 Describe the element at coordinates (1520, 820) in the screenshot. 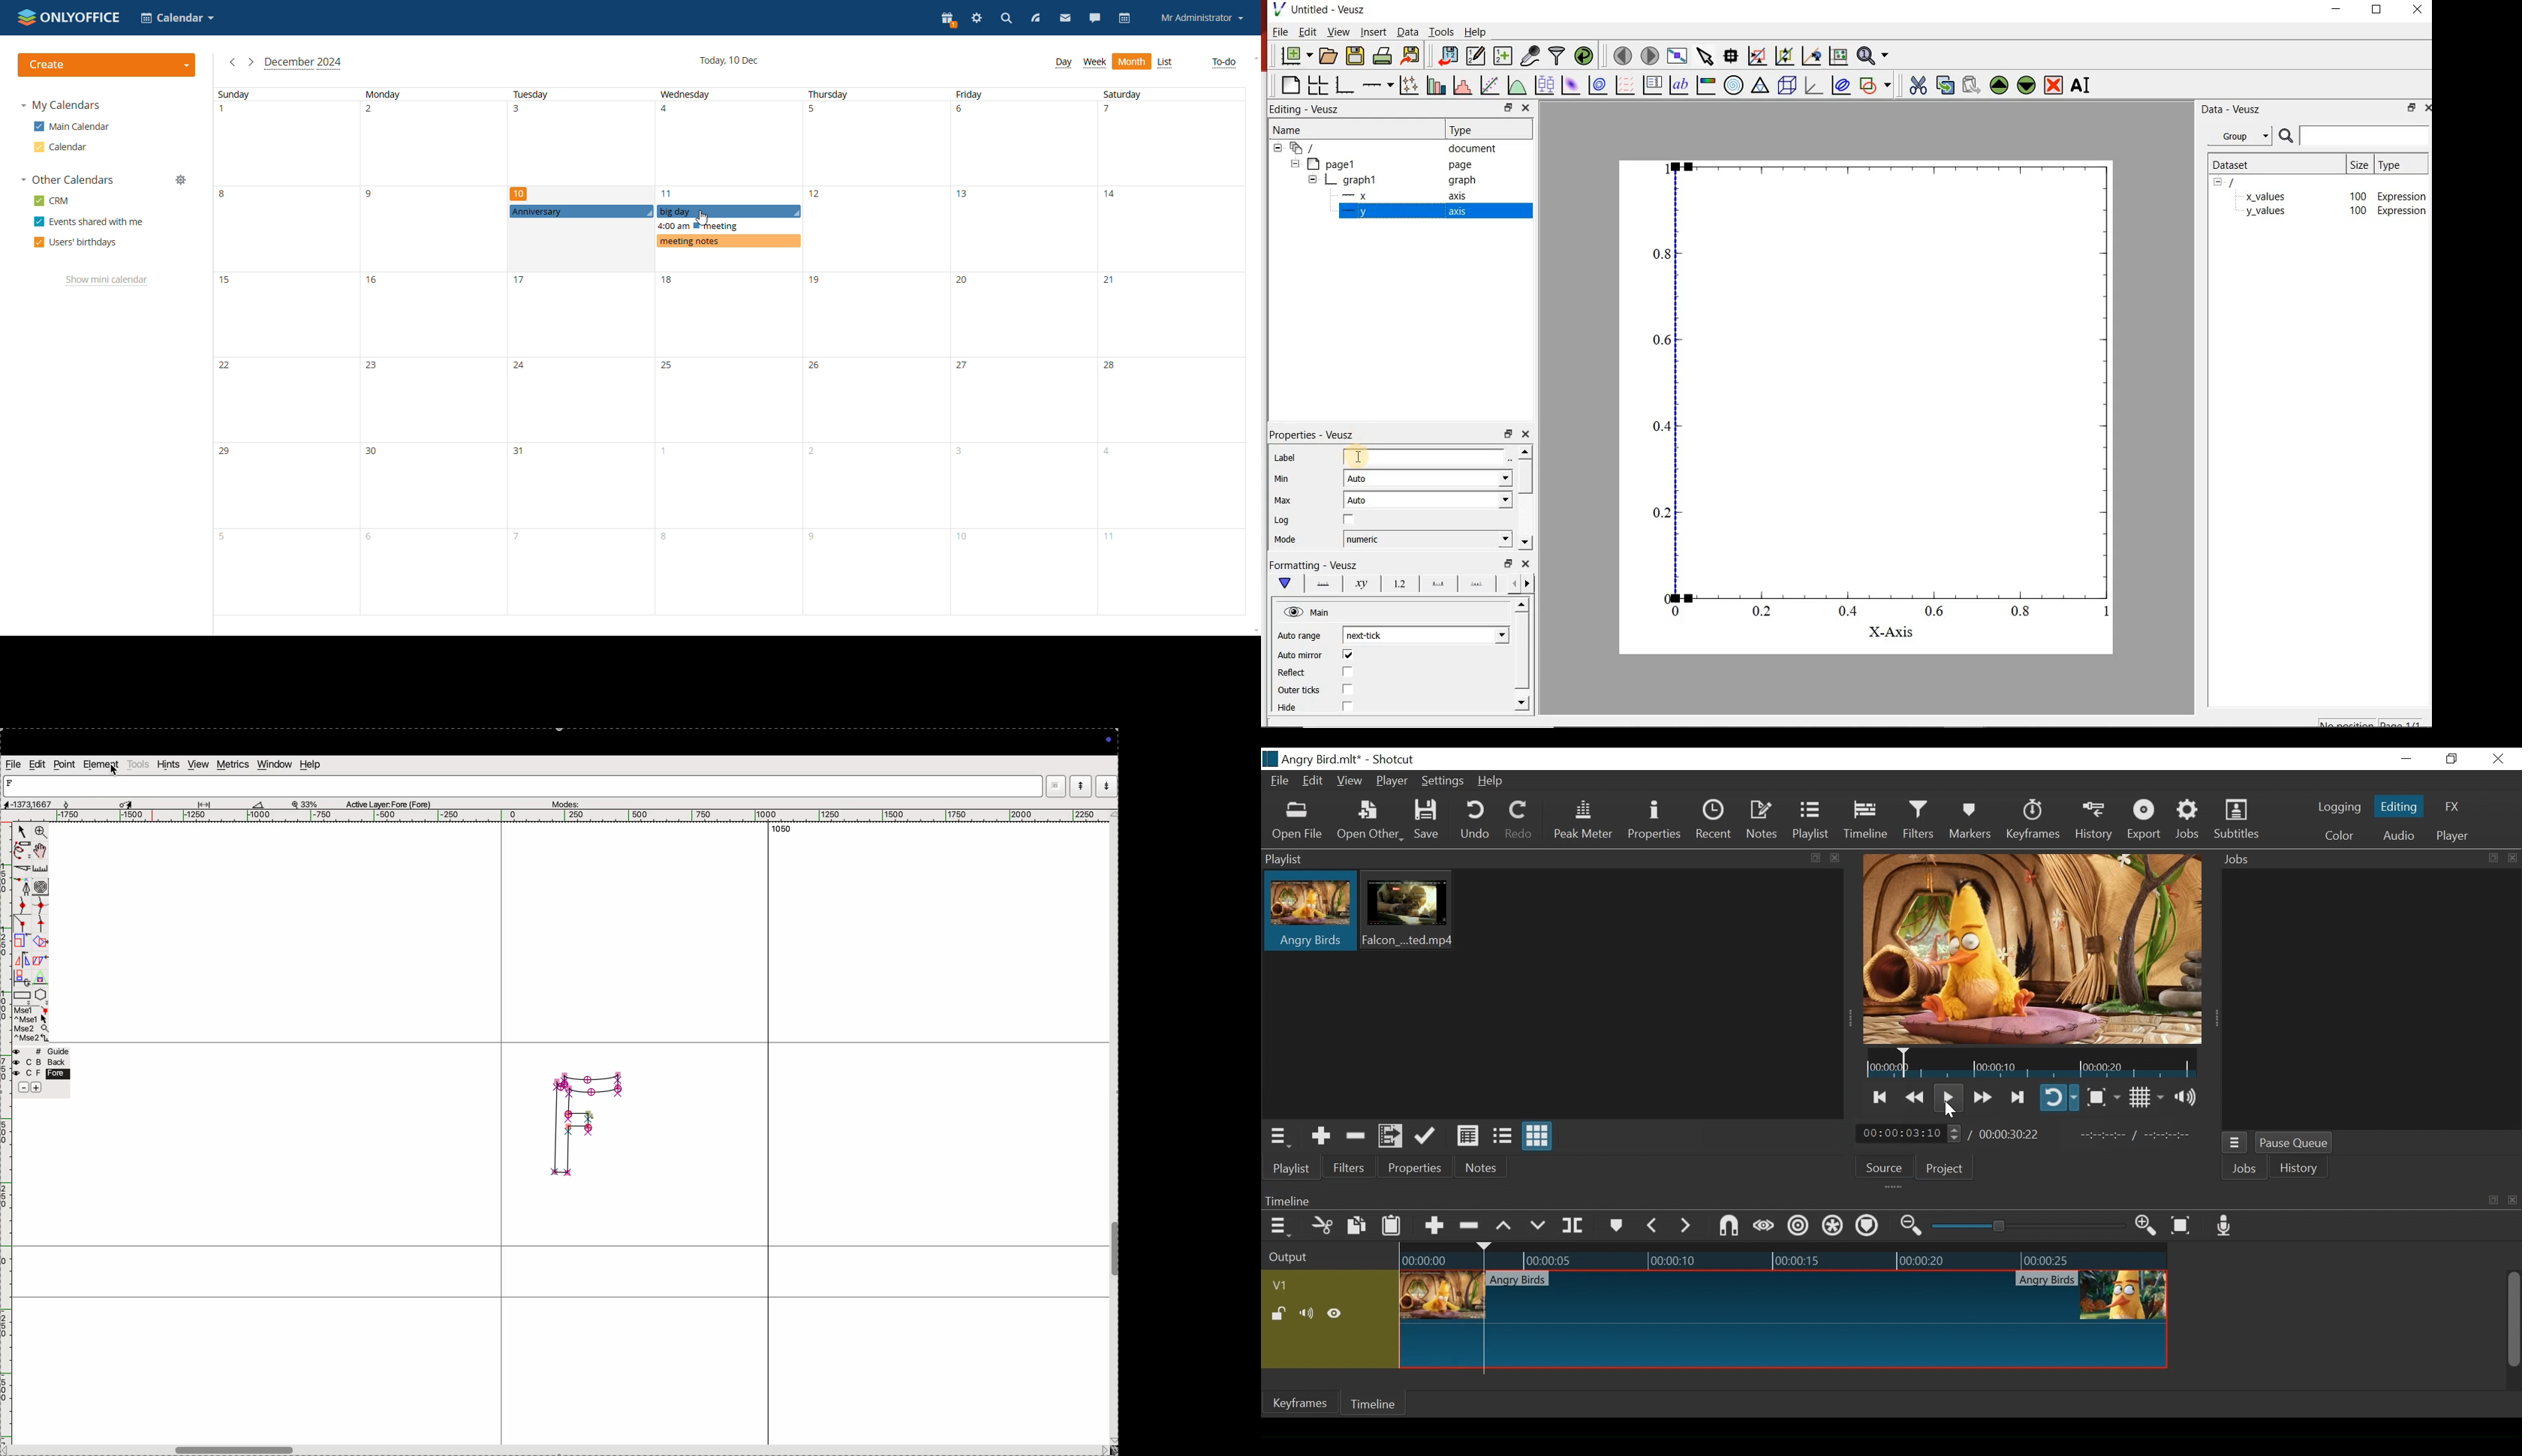

I see `Redo` at that location.